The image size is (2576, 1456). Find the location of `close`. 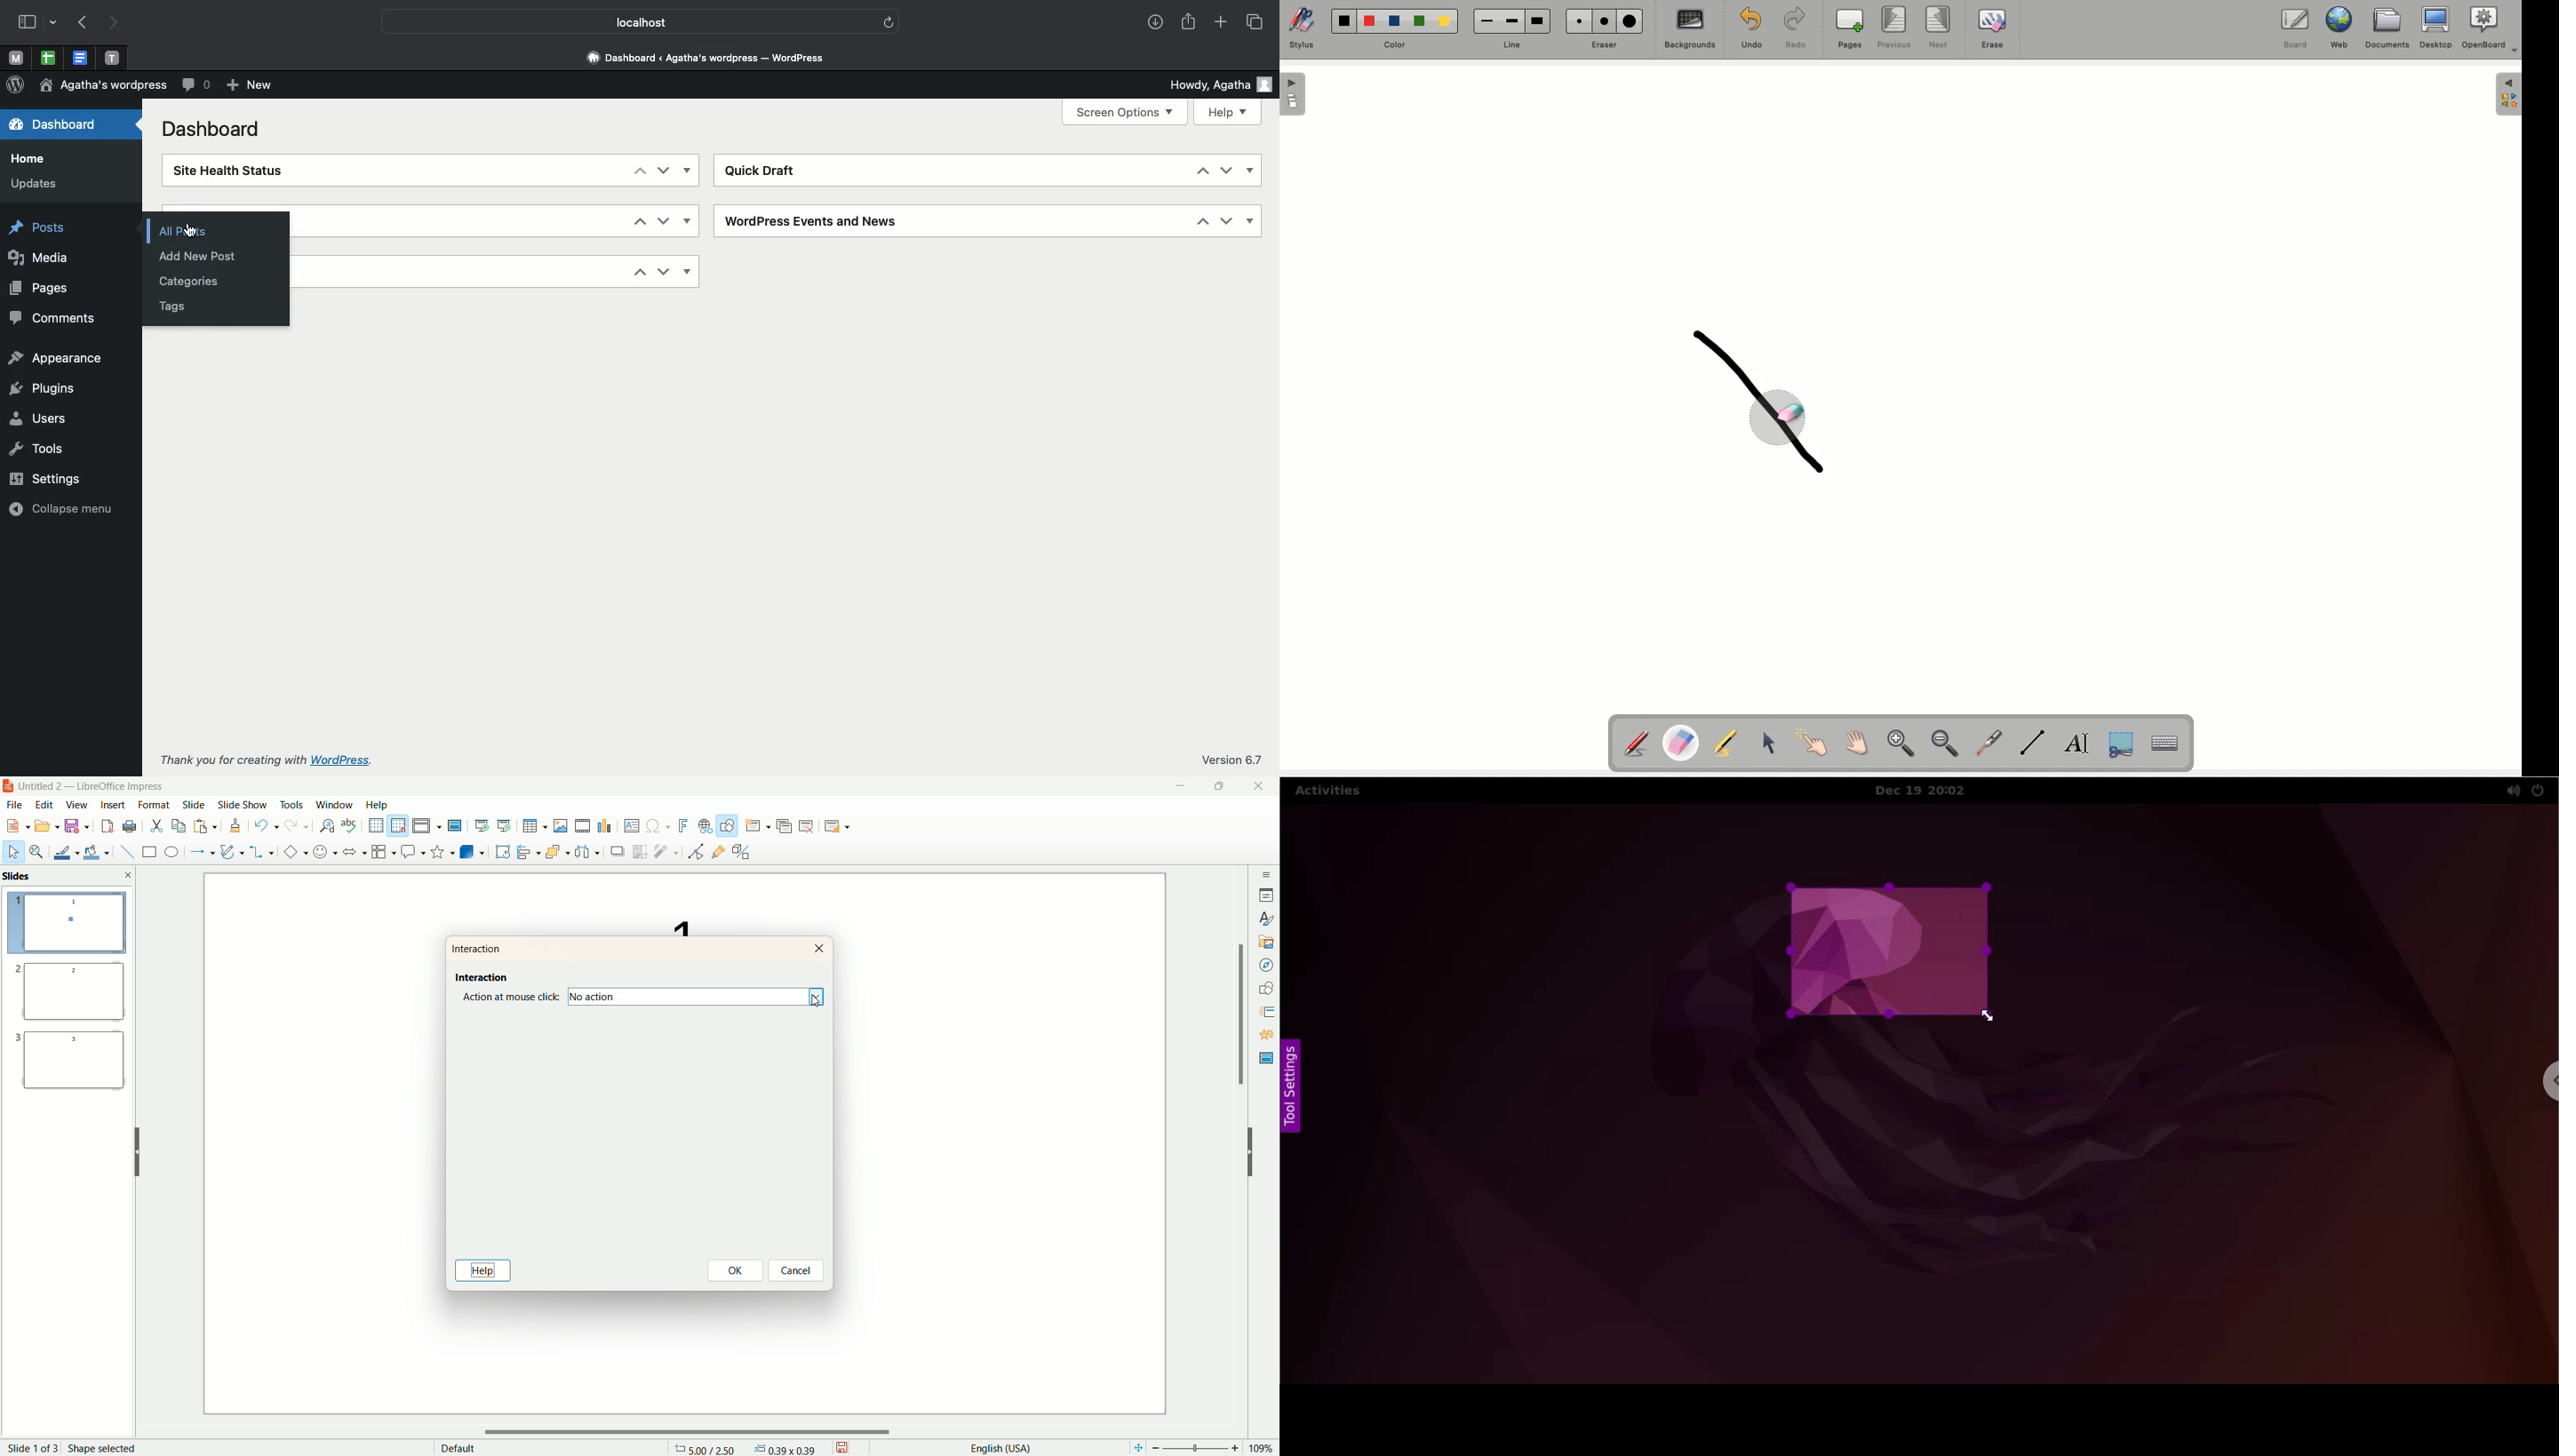

close is located at coordinates (129, 874).